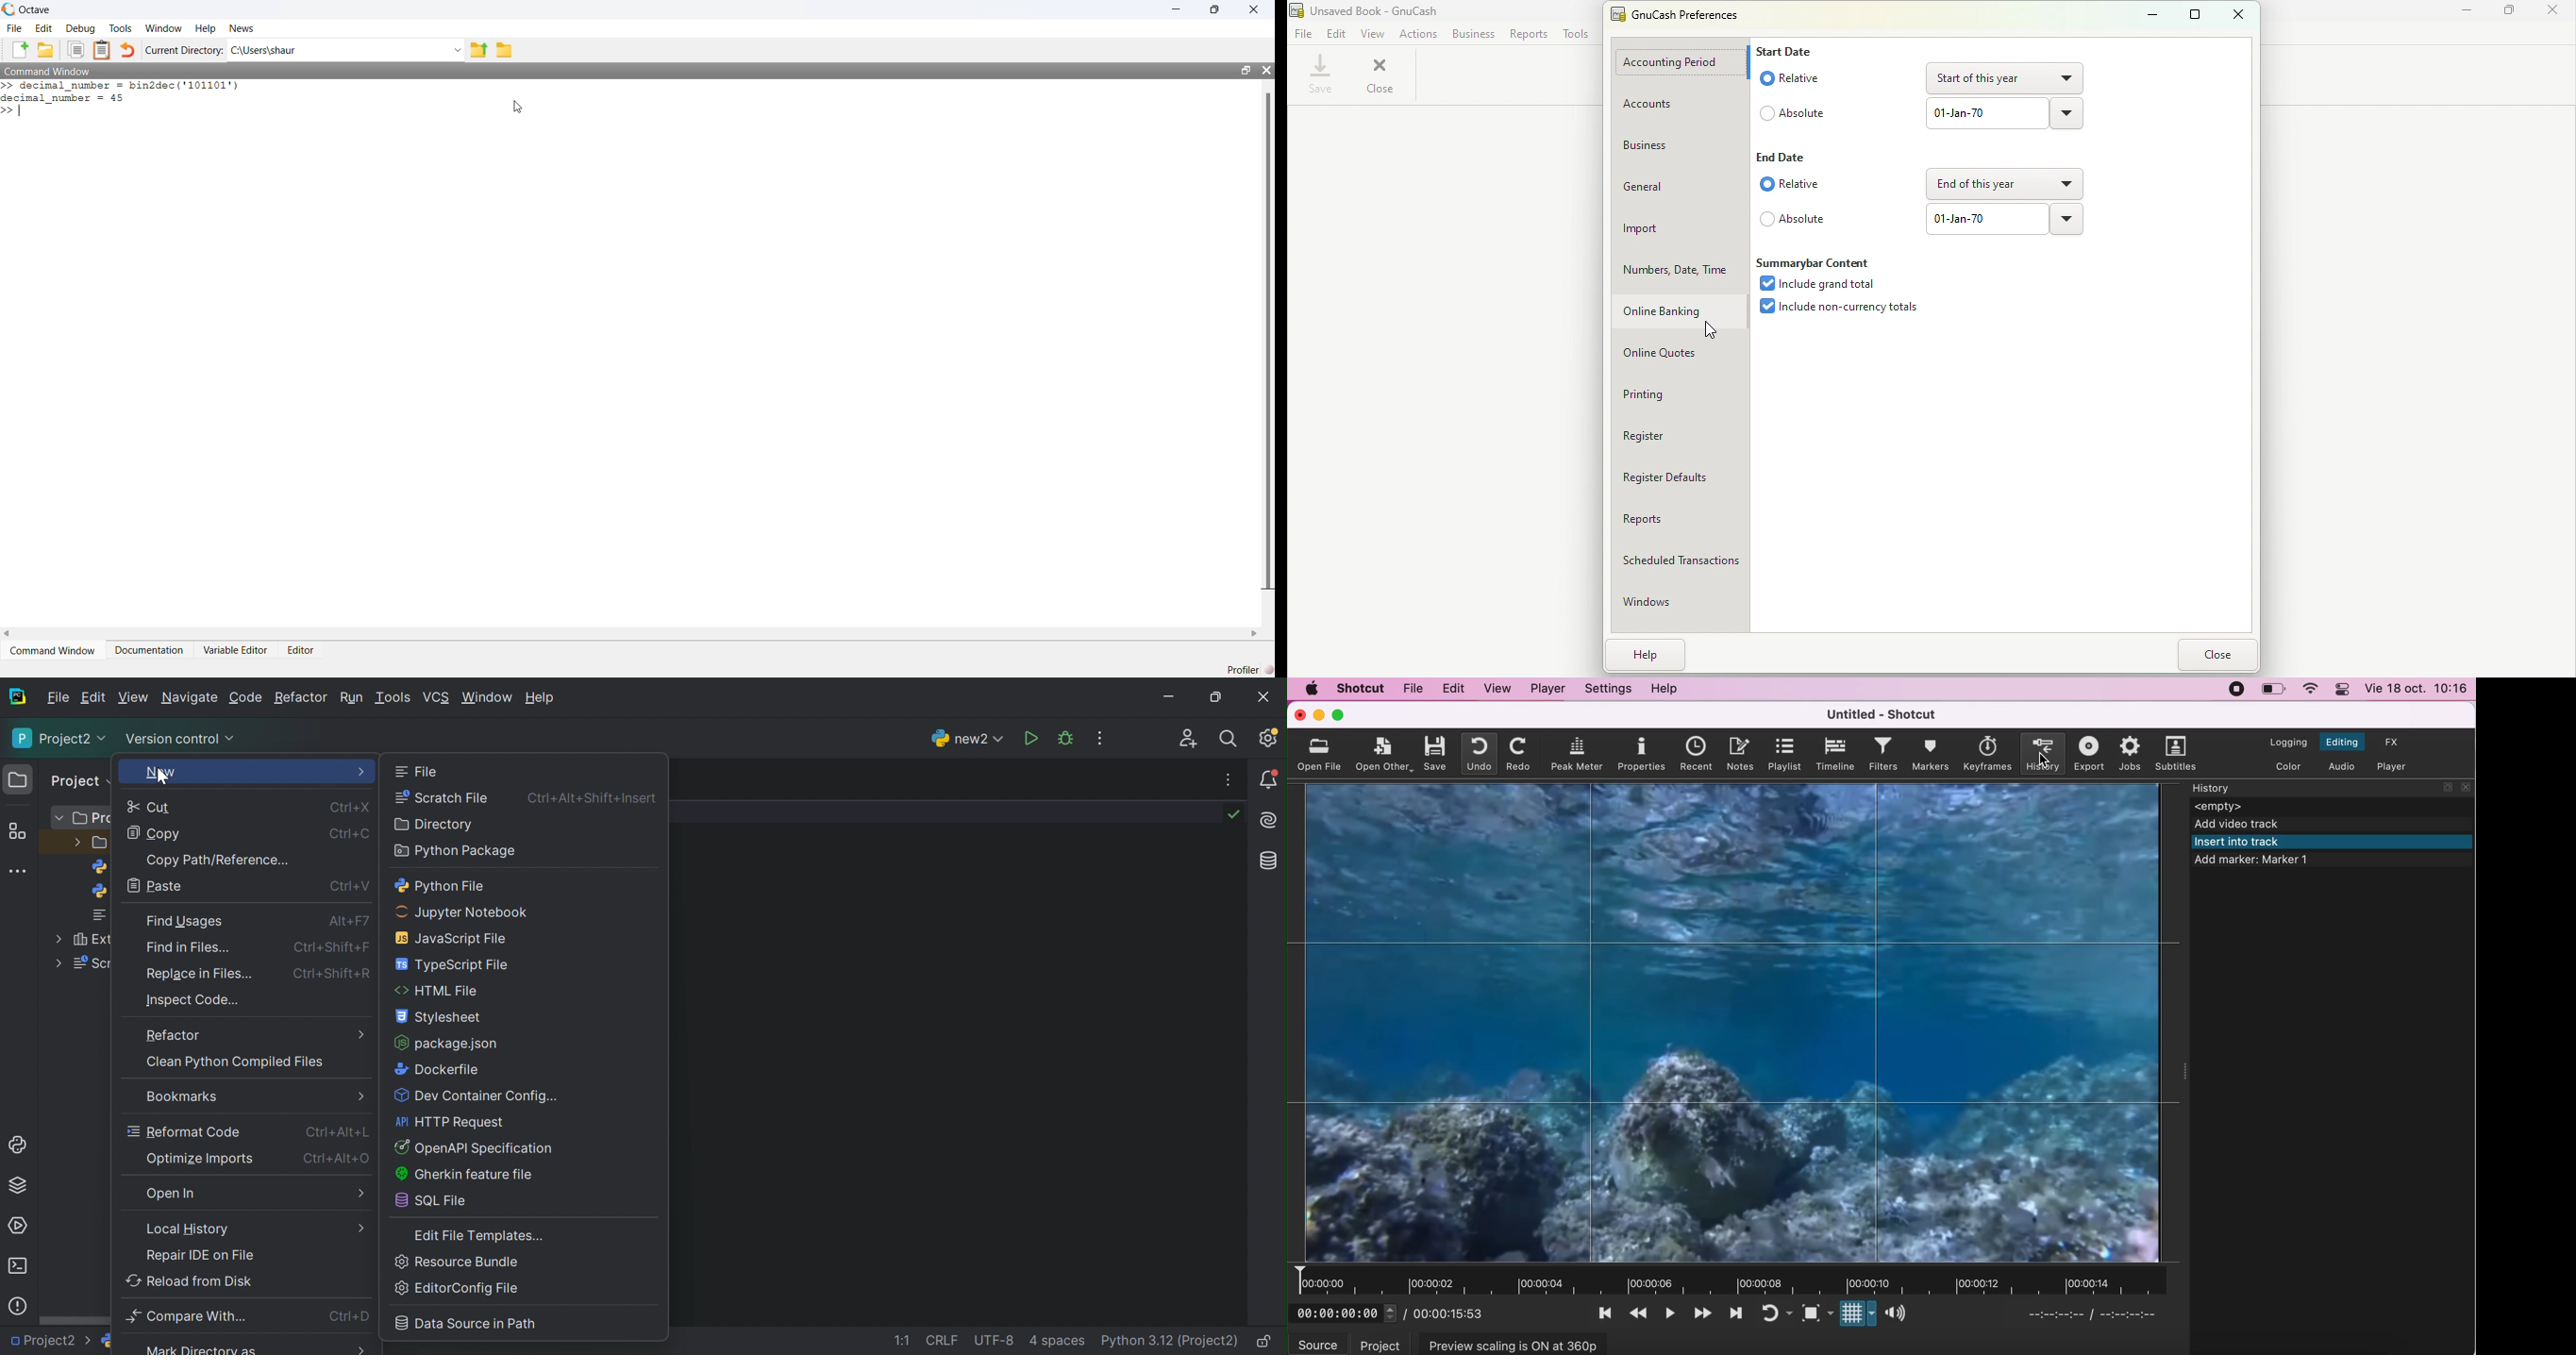  Describe the element at coordinates (1673, 1311) in the screenshot. I see `toggle play or pause` at that location.